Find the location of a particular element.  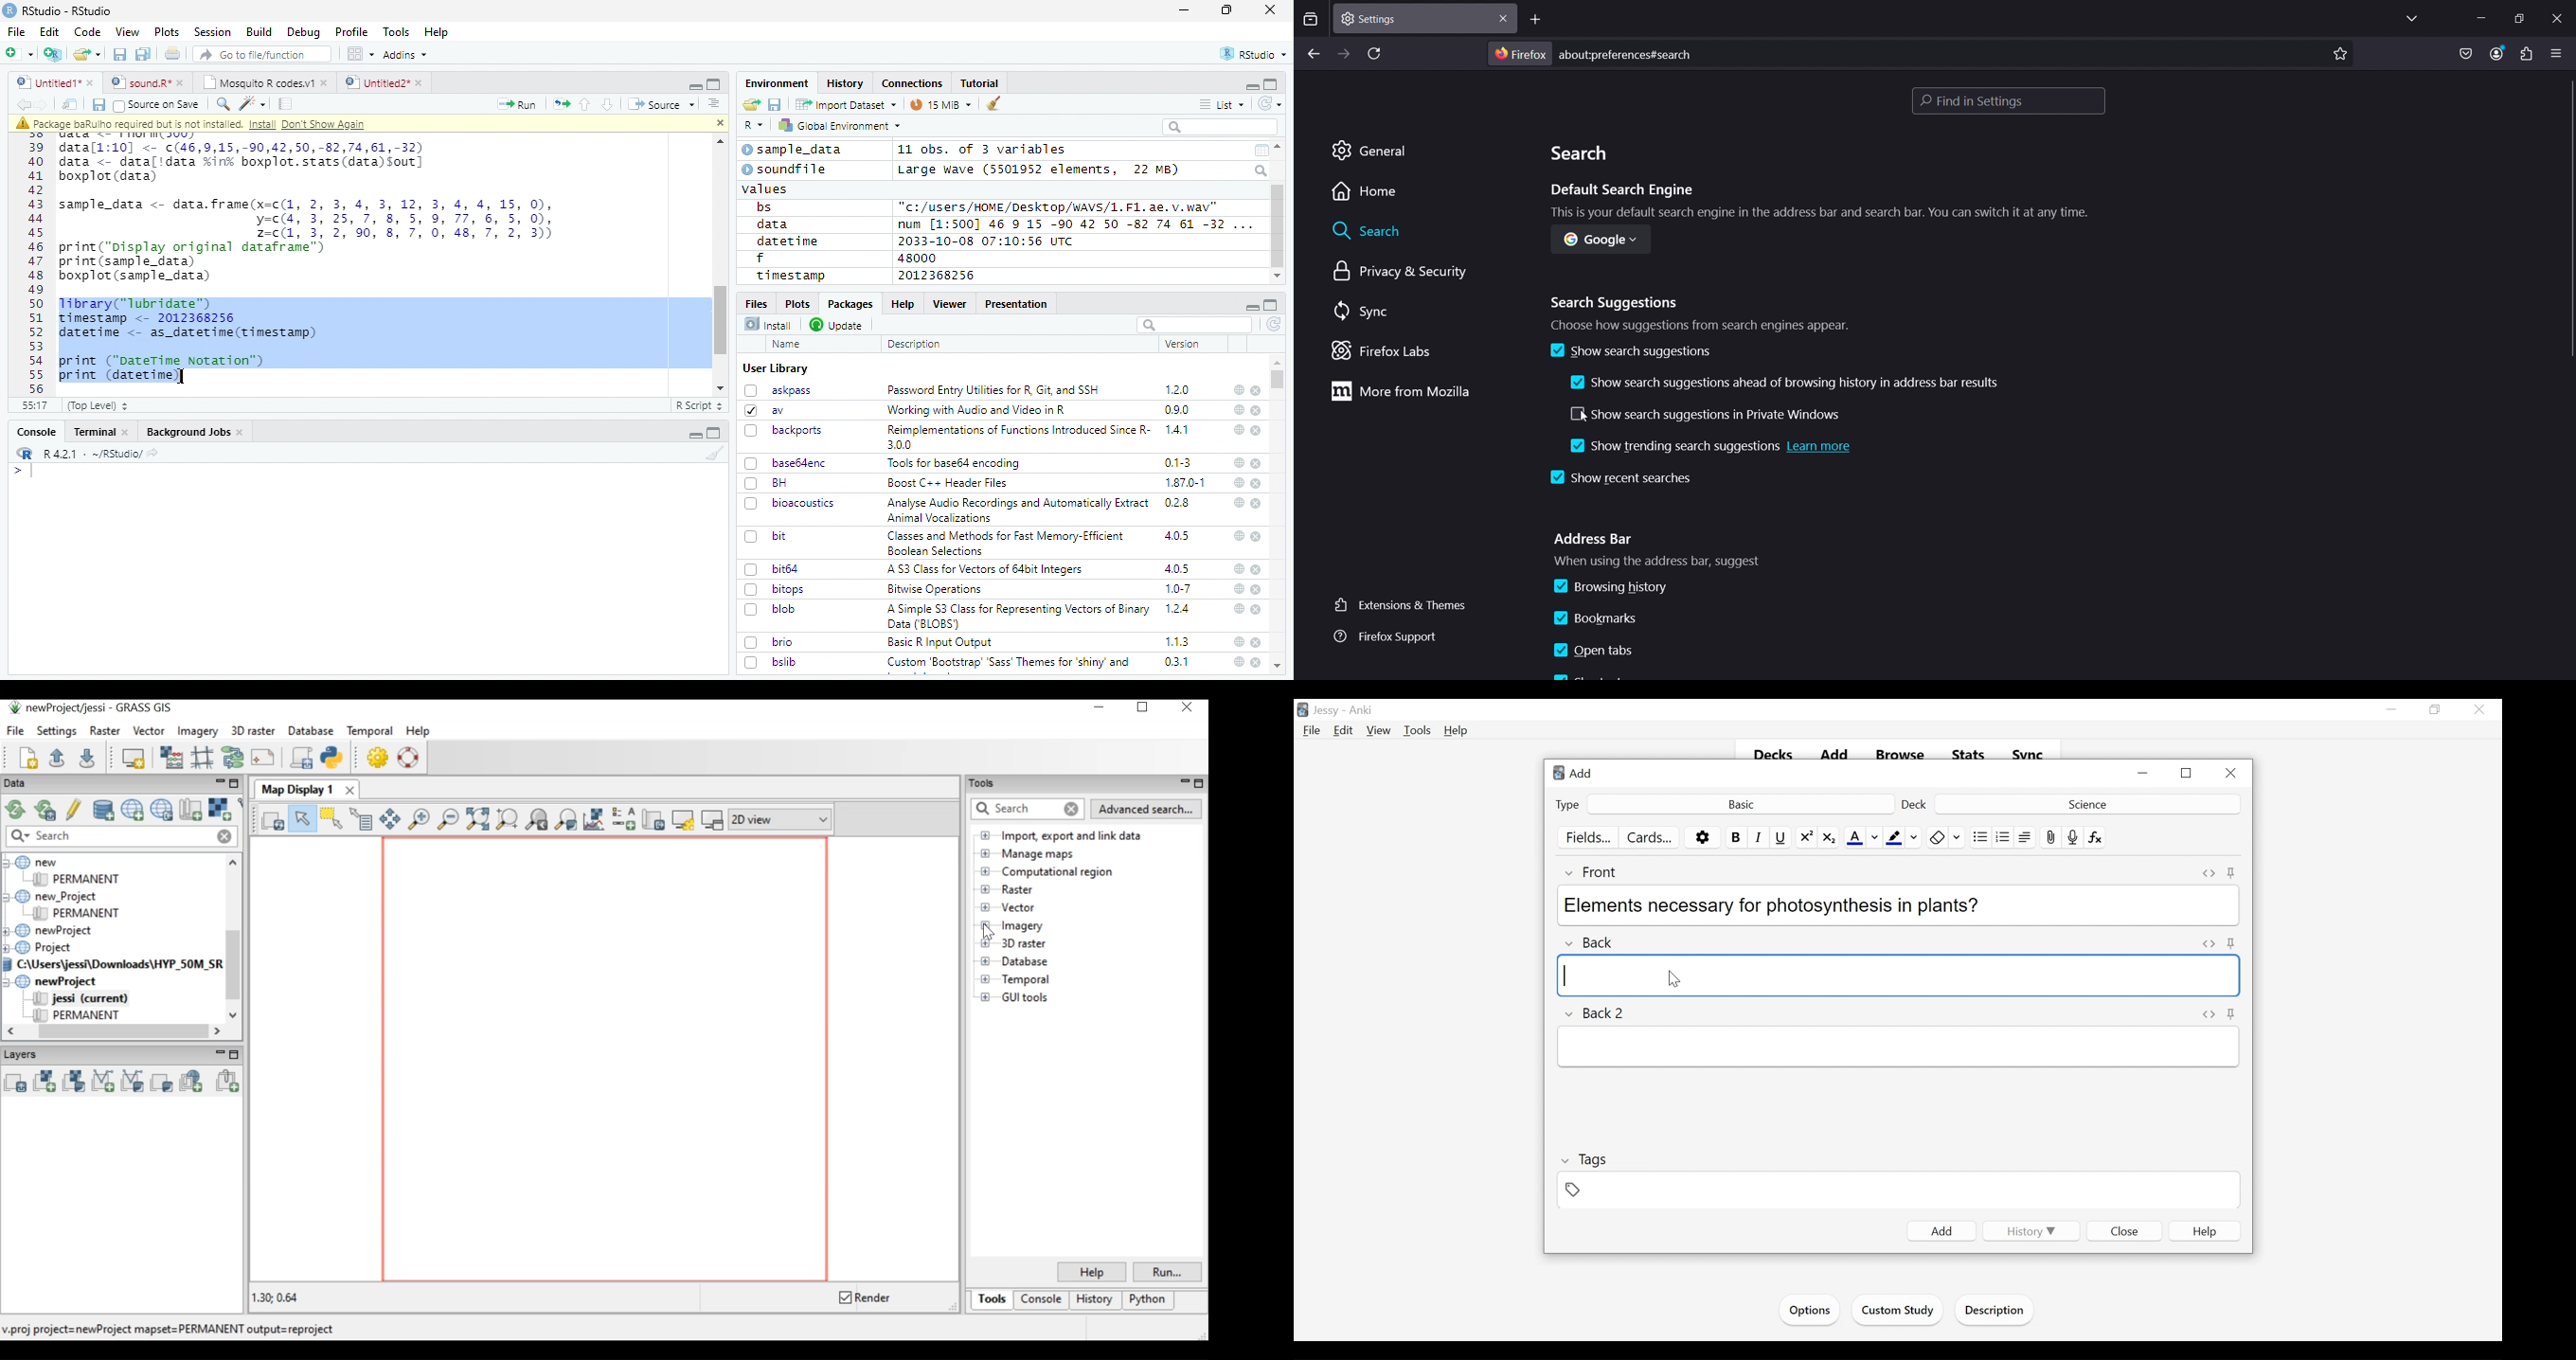

maximize is located at coordinates (1226, 10).